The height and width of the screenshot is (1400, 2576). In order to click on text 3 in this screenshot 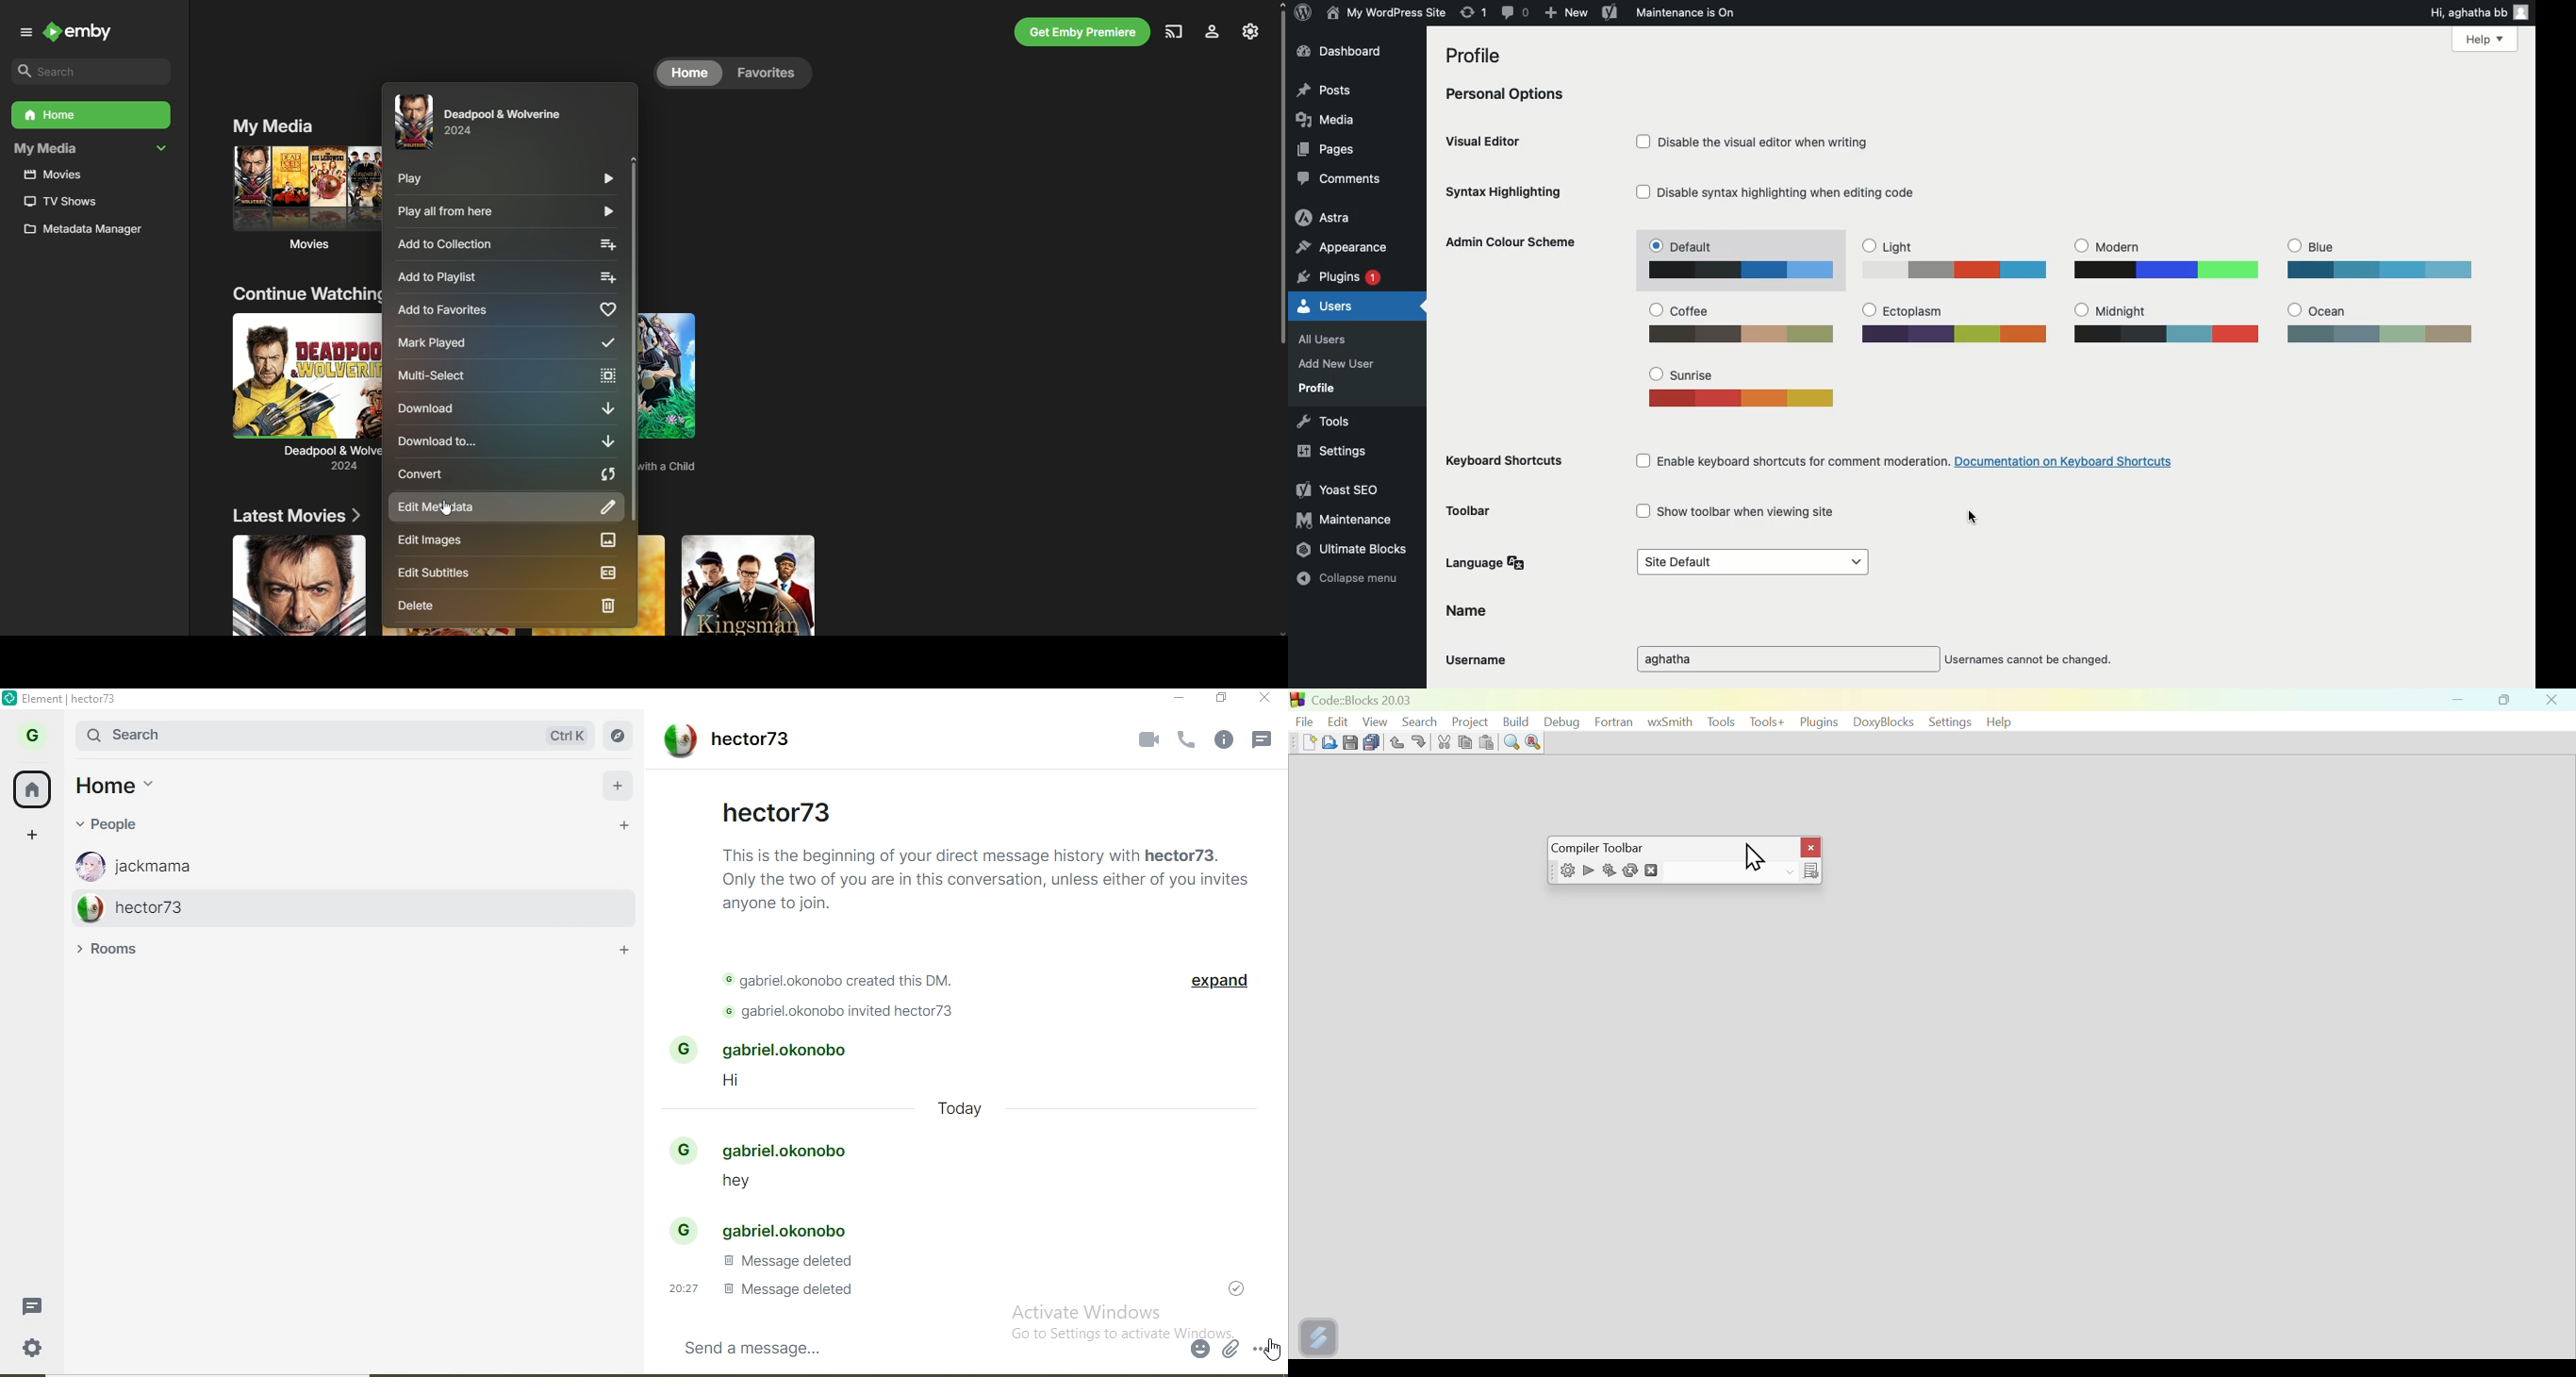, I will do `click(850, 1013)`.